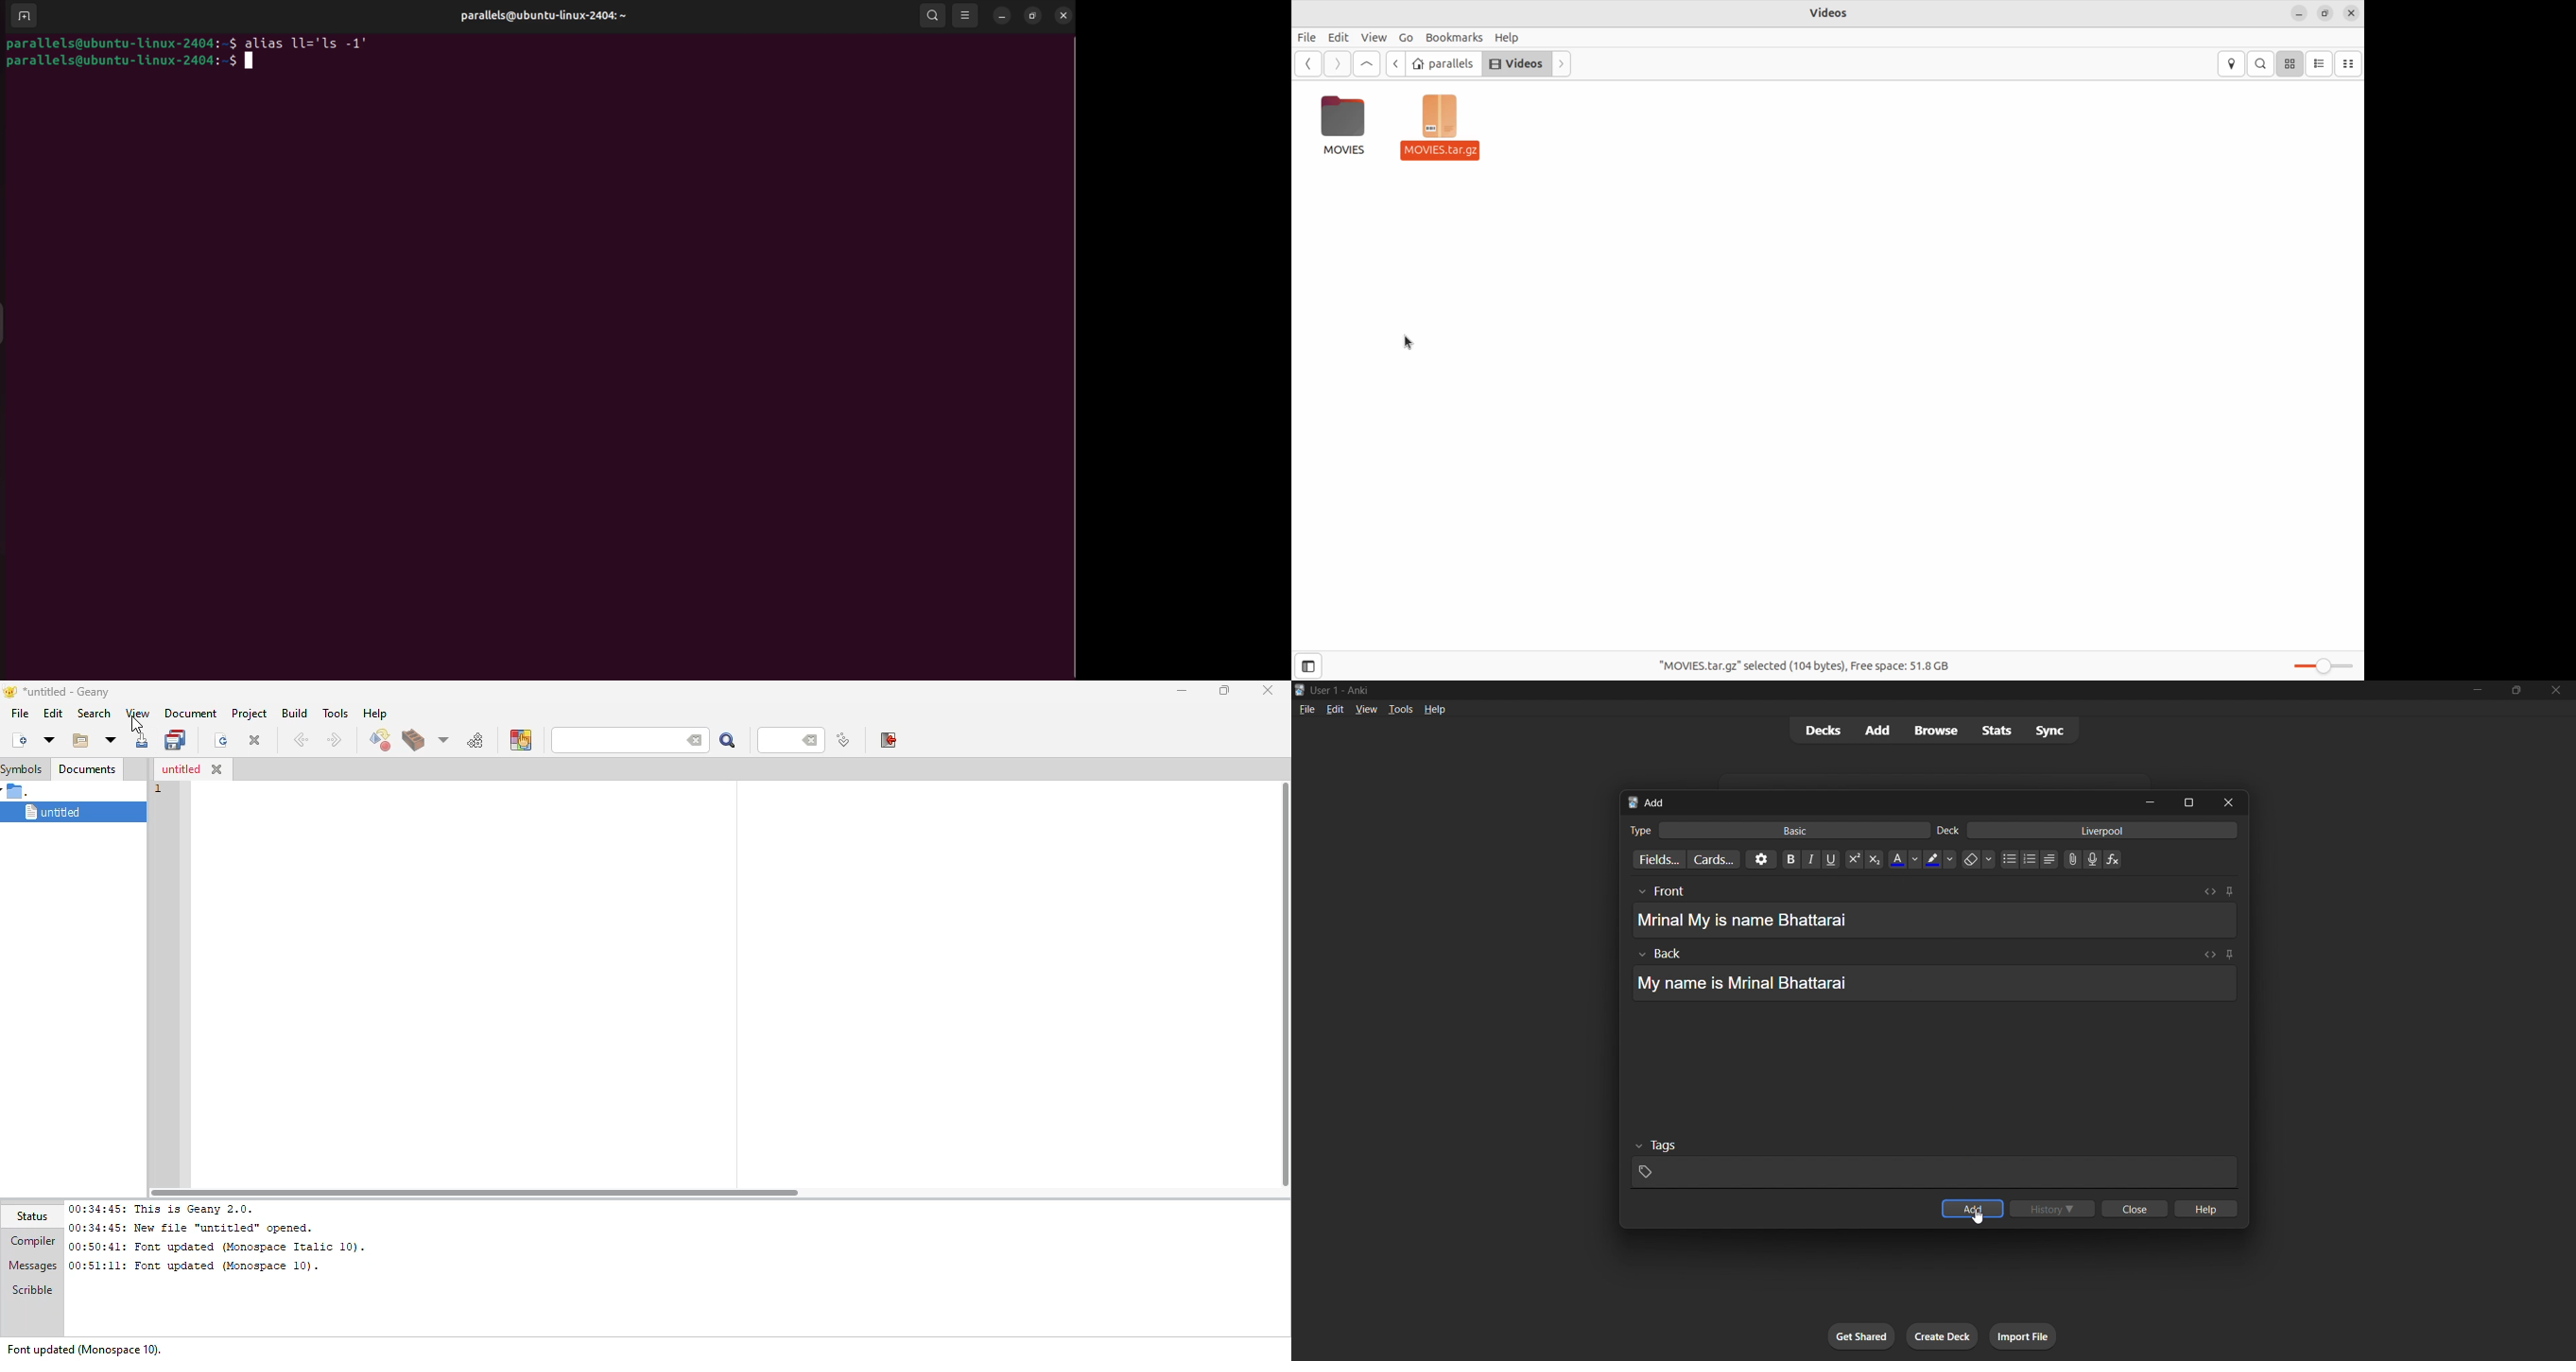 This screenshot has width=2576, height=1372. I want to click on customize card templates, so click(1715, 859).